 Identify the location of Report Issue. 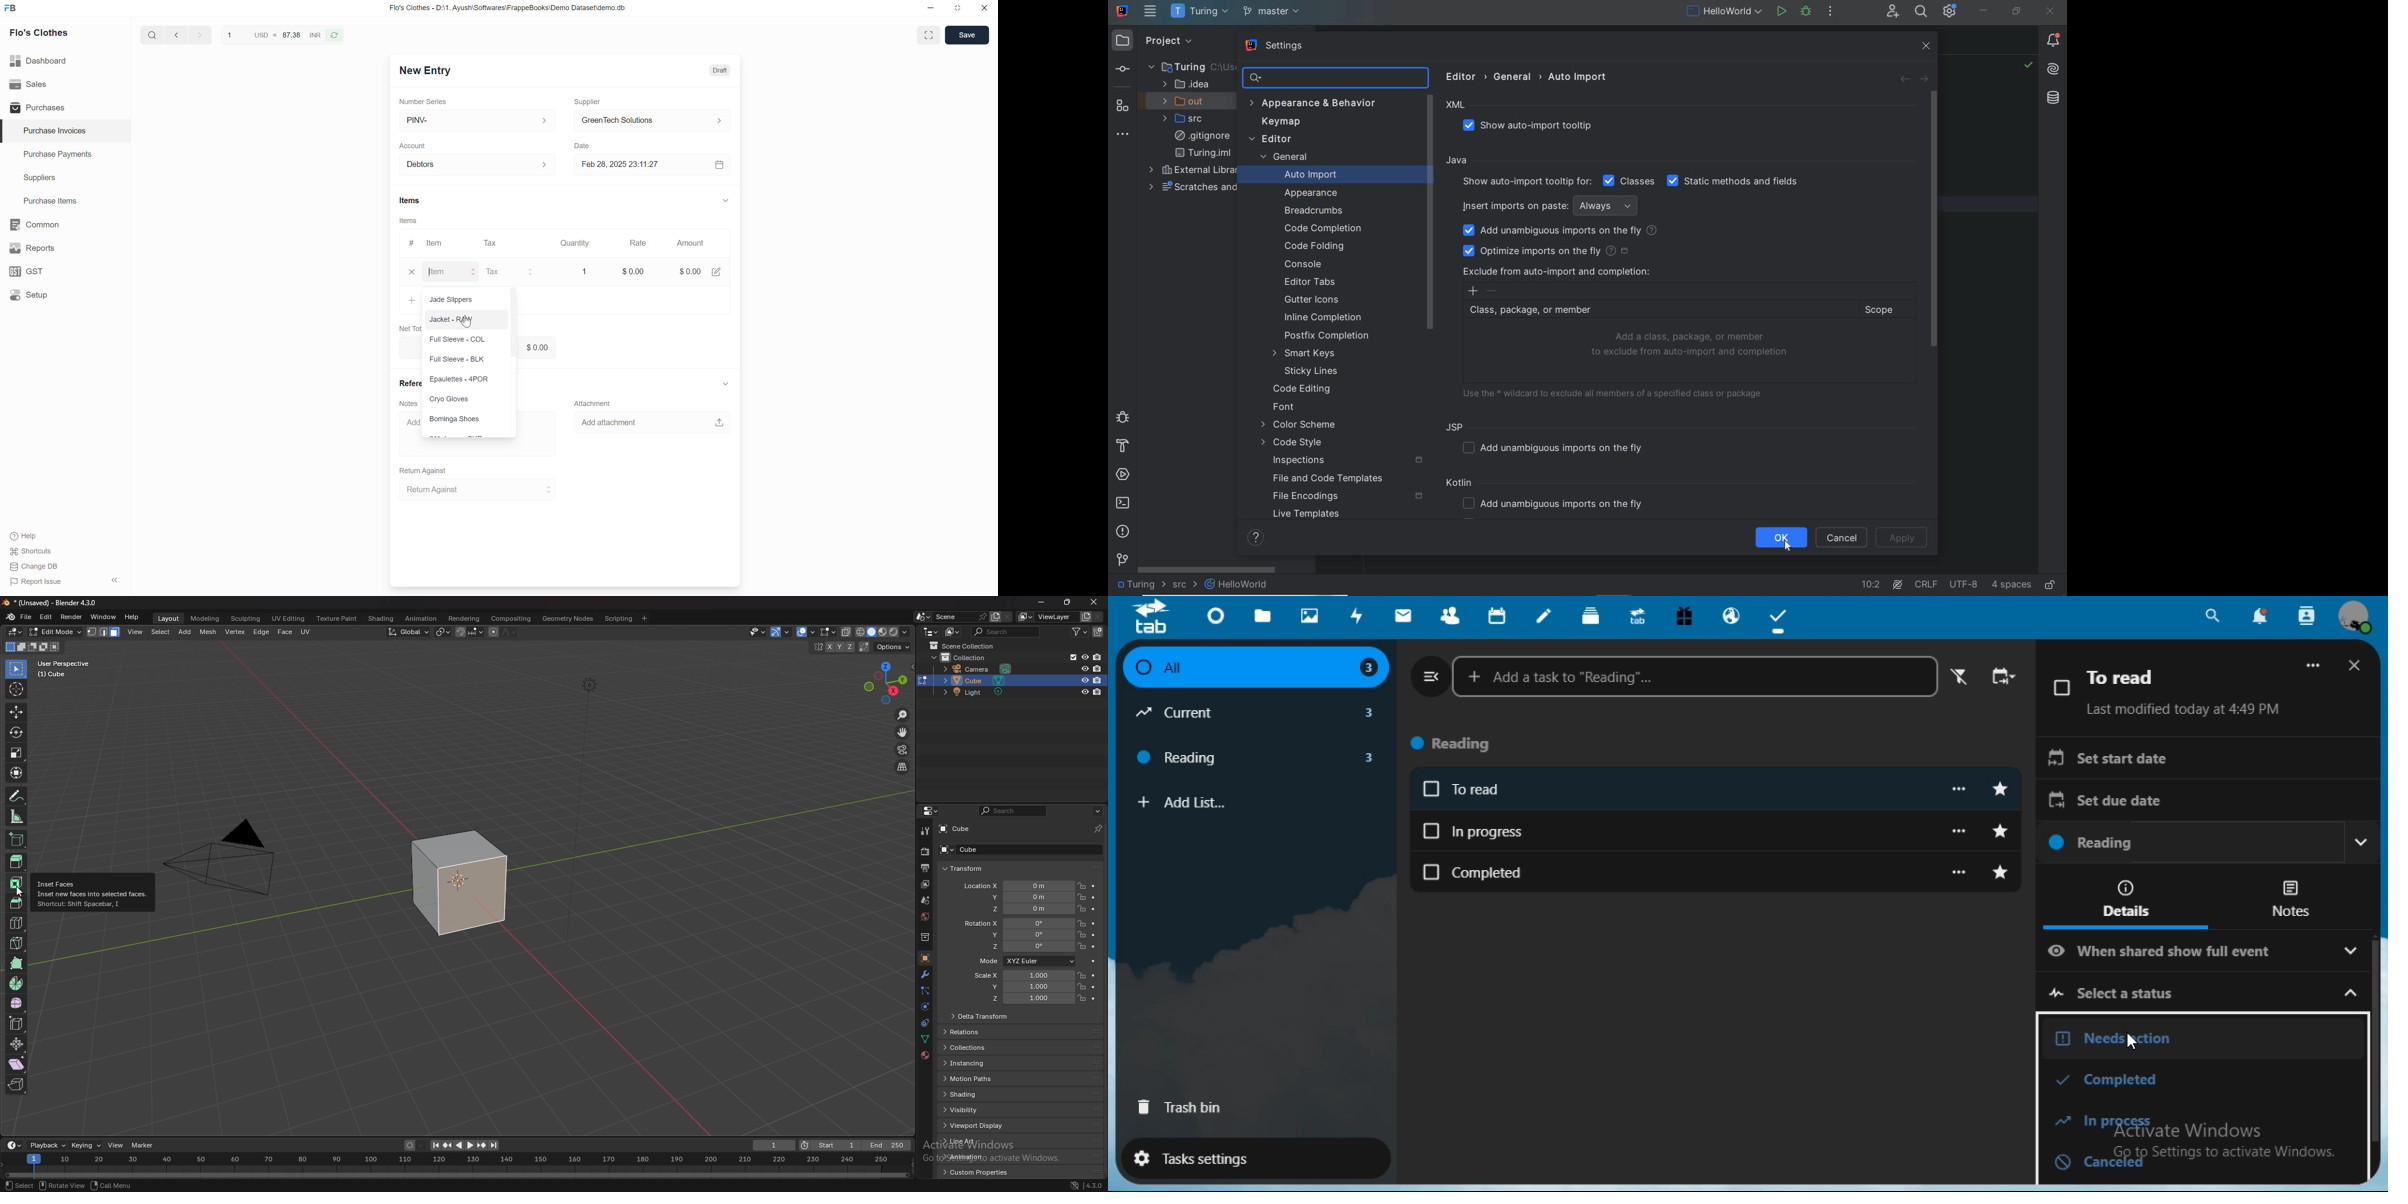
(36, 582).